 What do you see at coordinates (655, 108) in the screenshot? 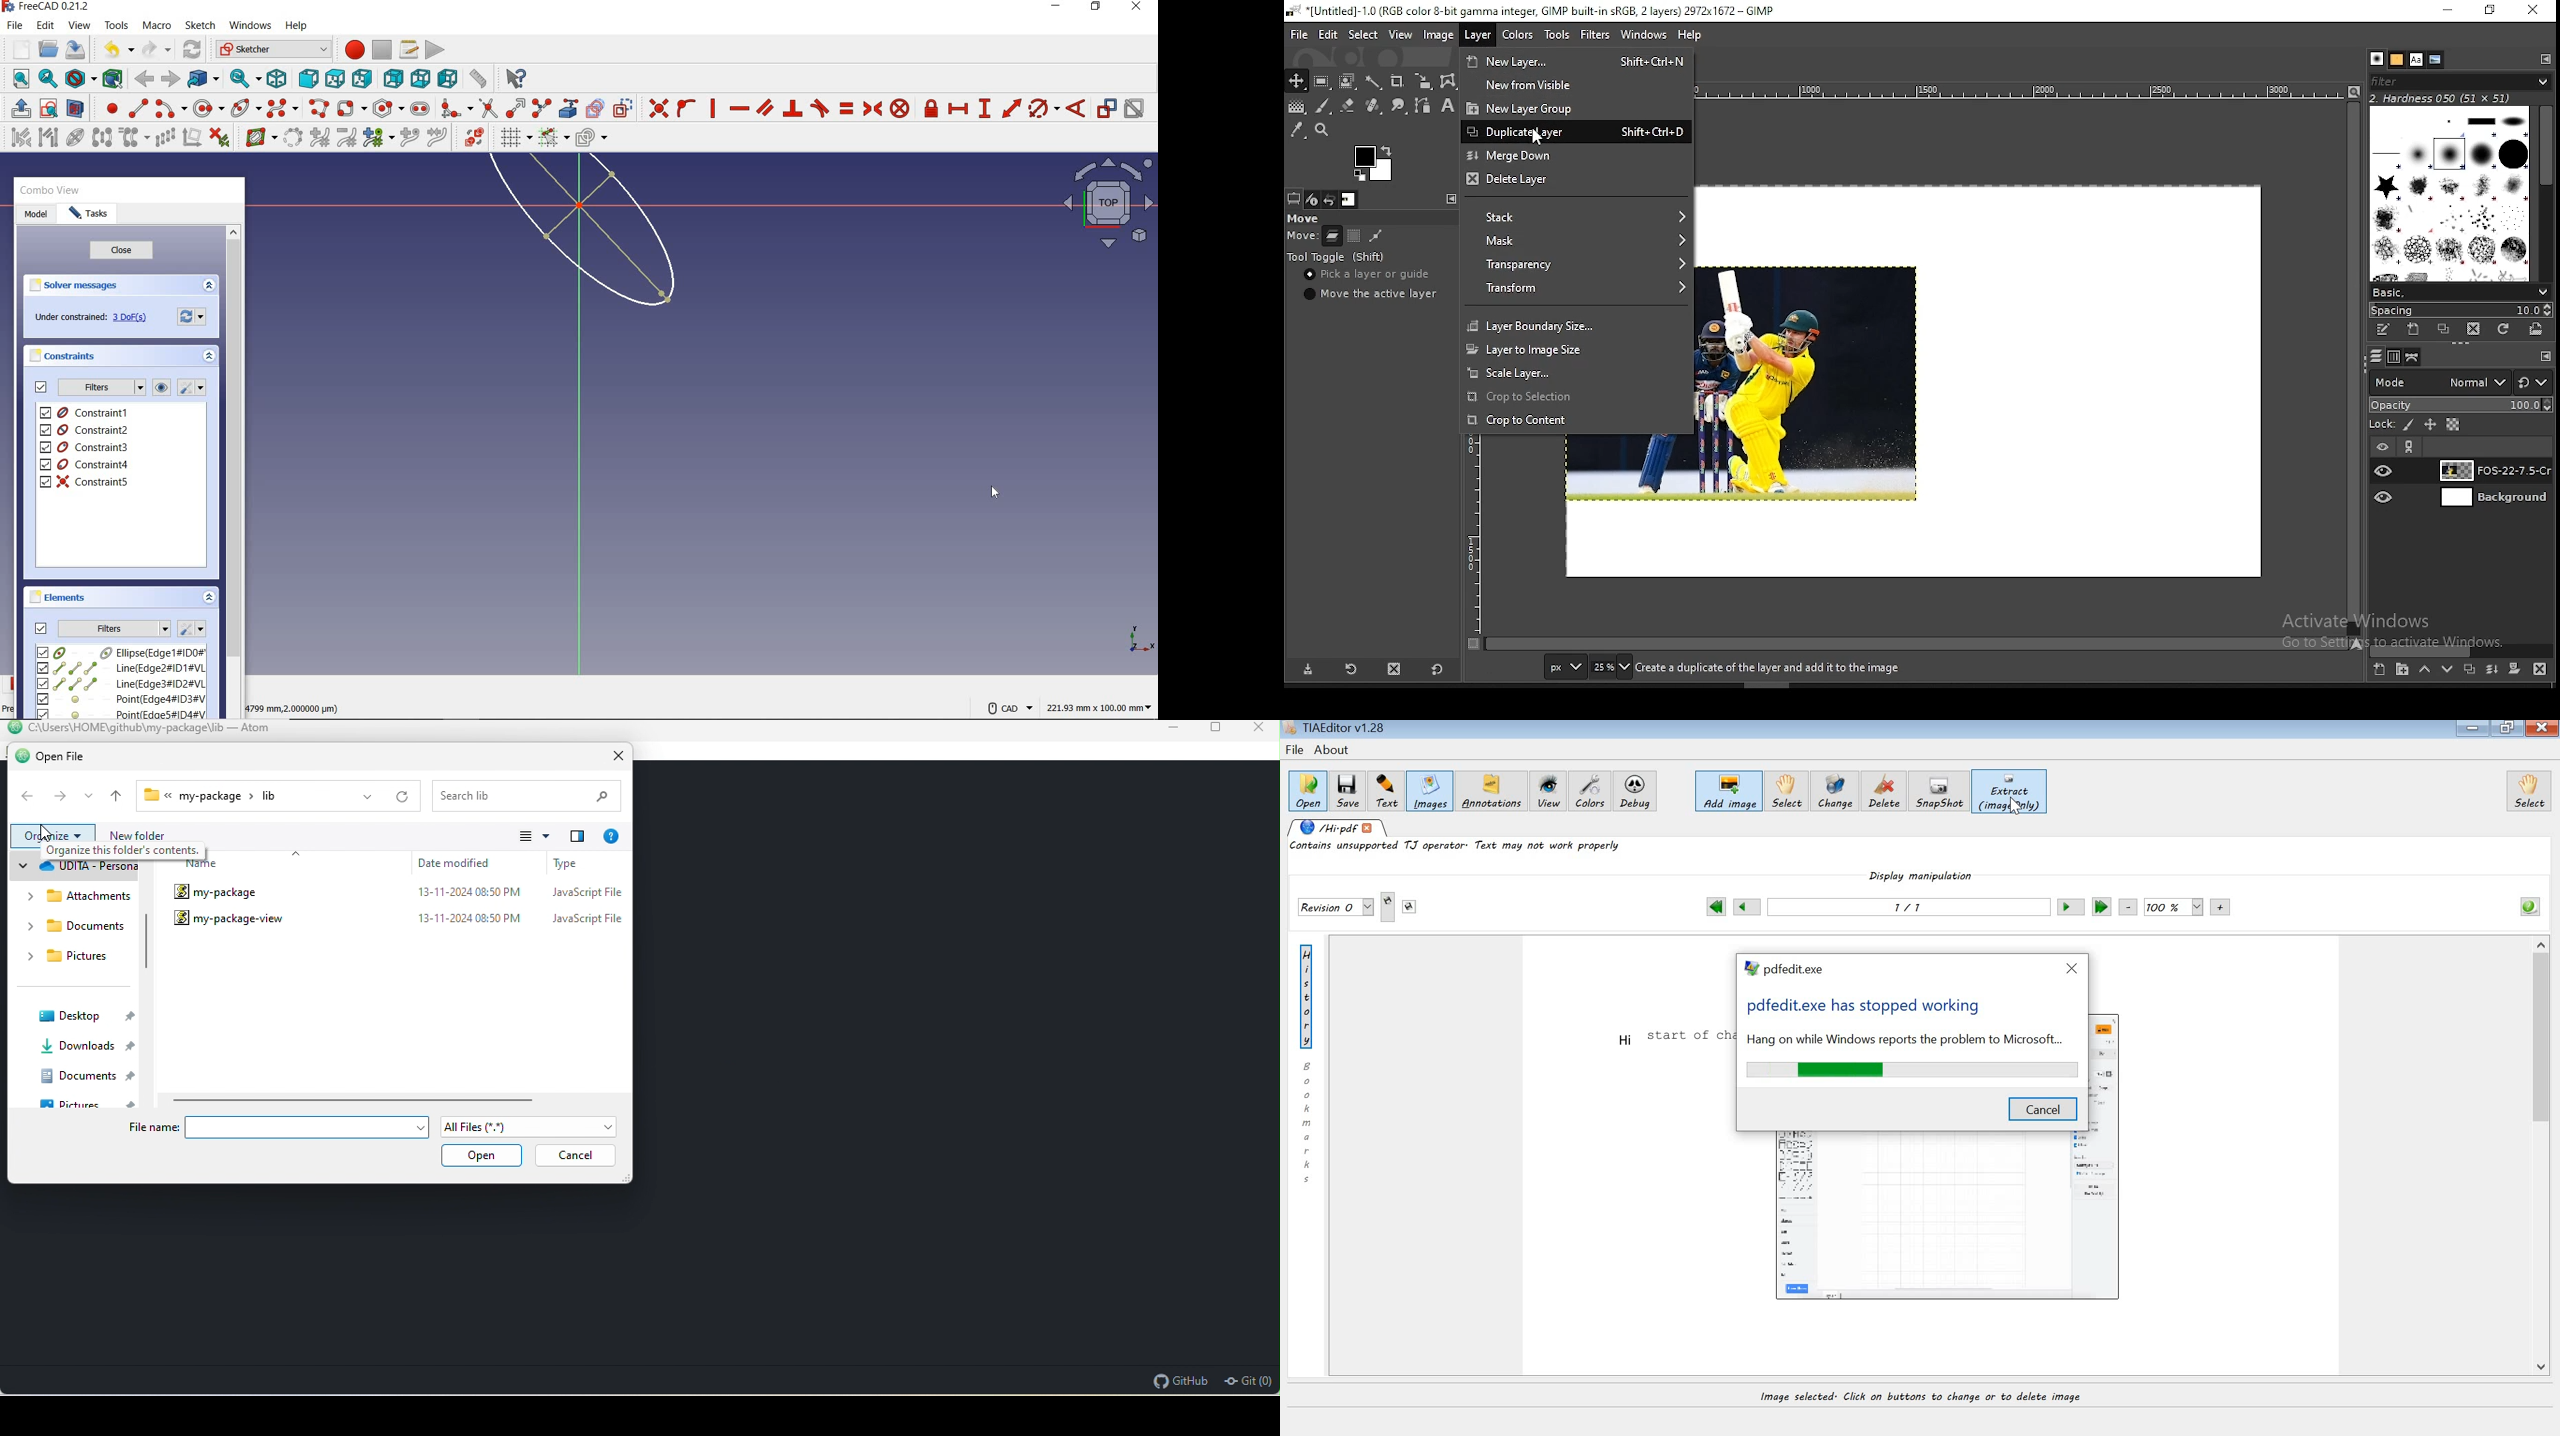
I see `constrain coincident` at bounding box center [655, 108].